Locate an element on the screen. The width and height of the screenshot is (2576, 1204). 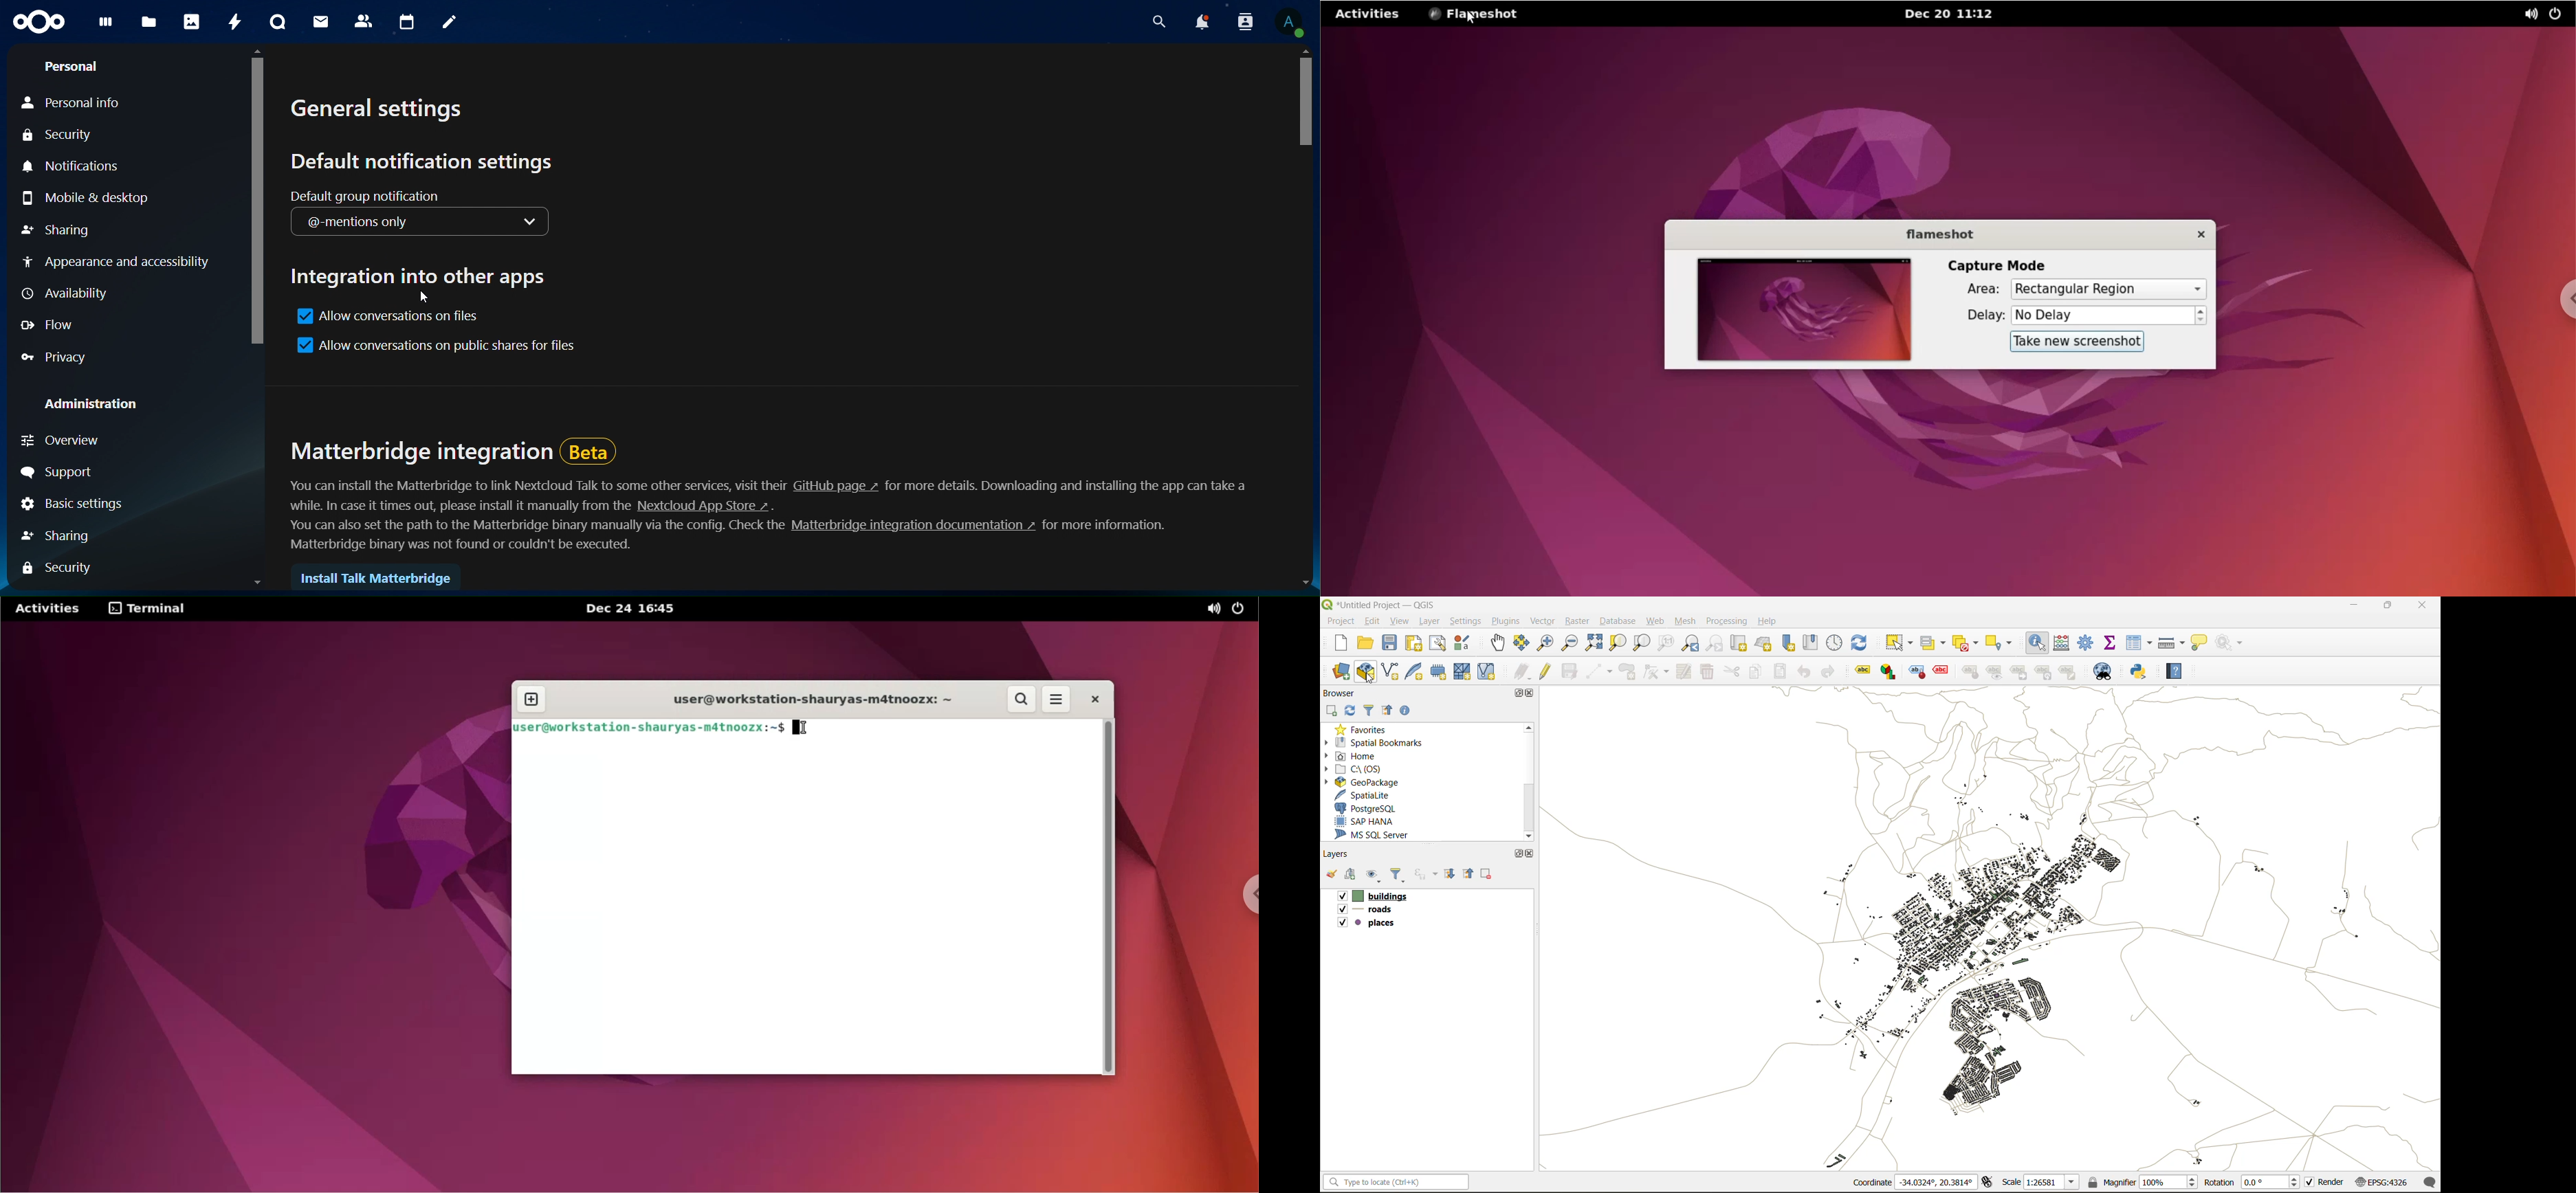
default group notification is located at coordinates (374, 196).